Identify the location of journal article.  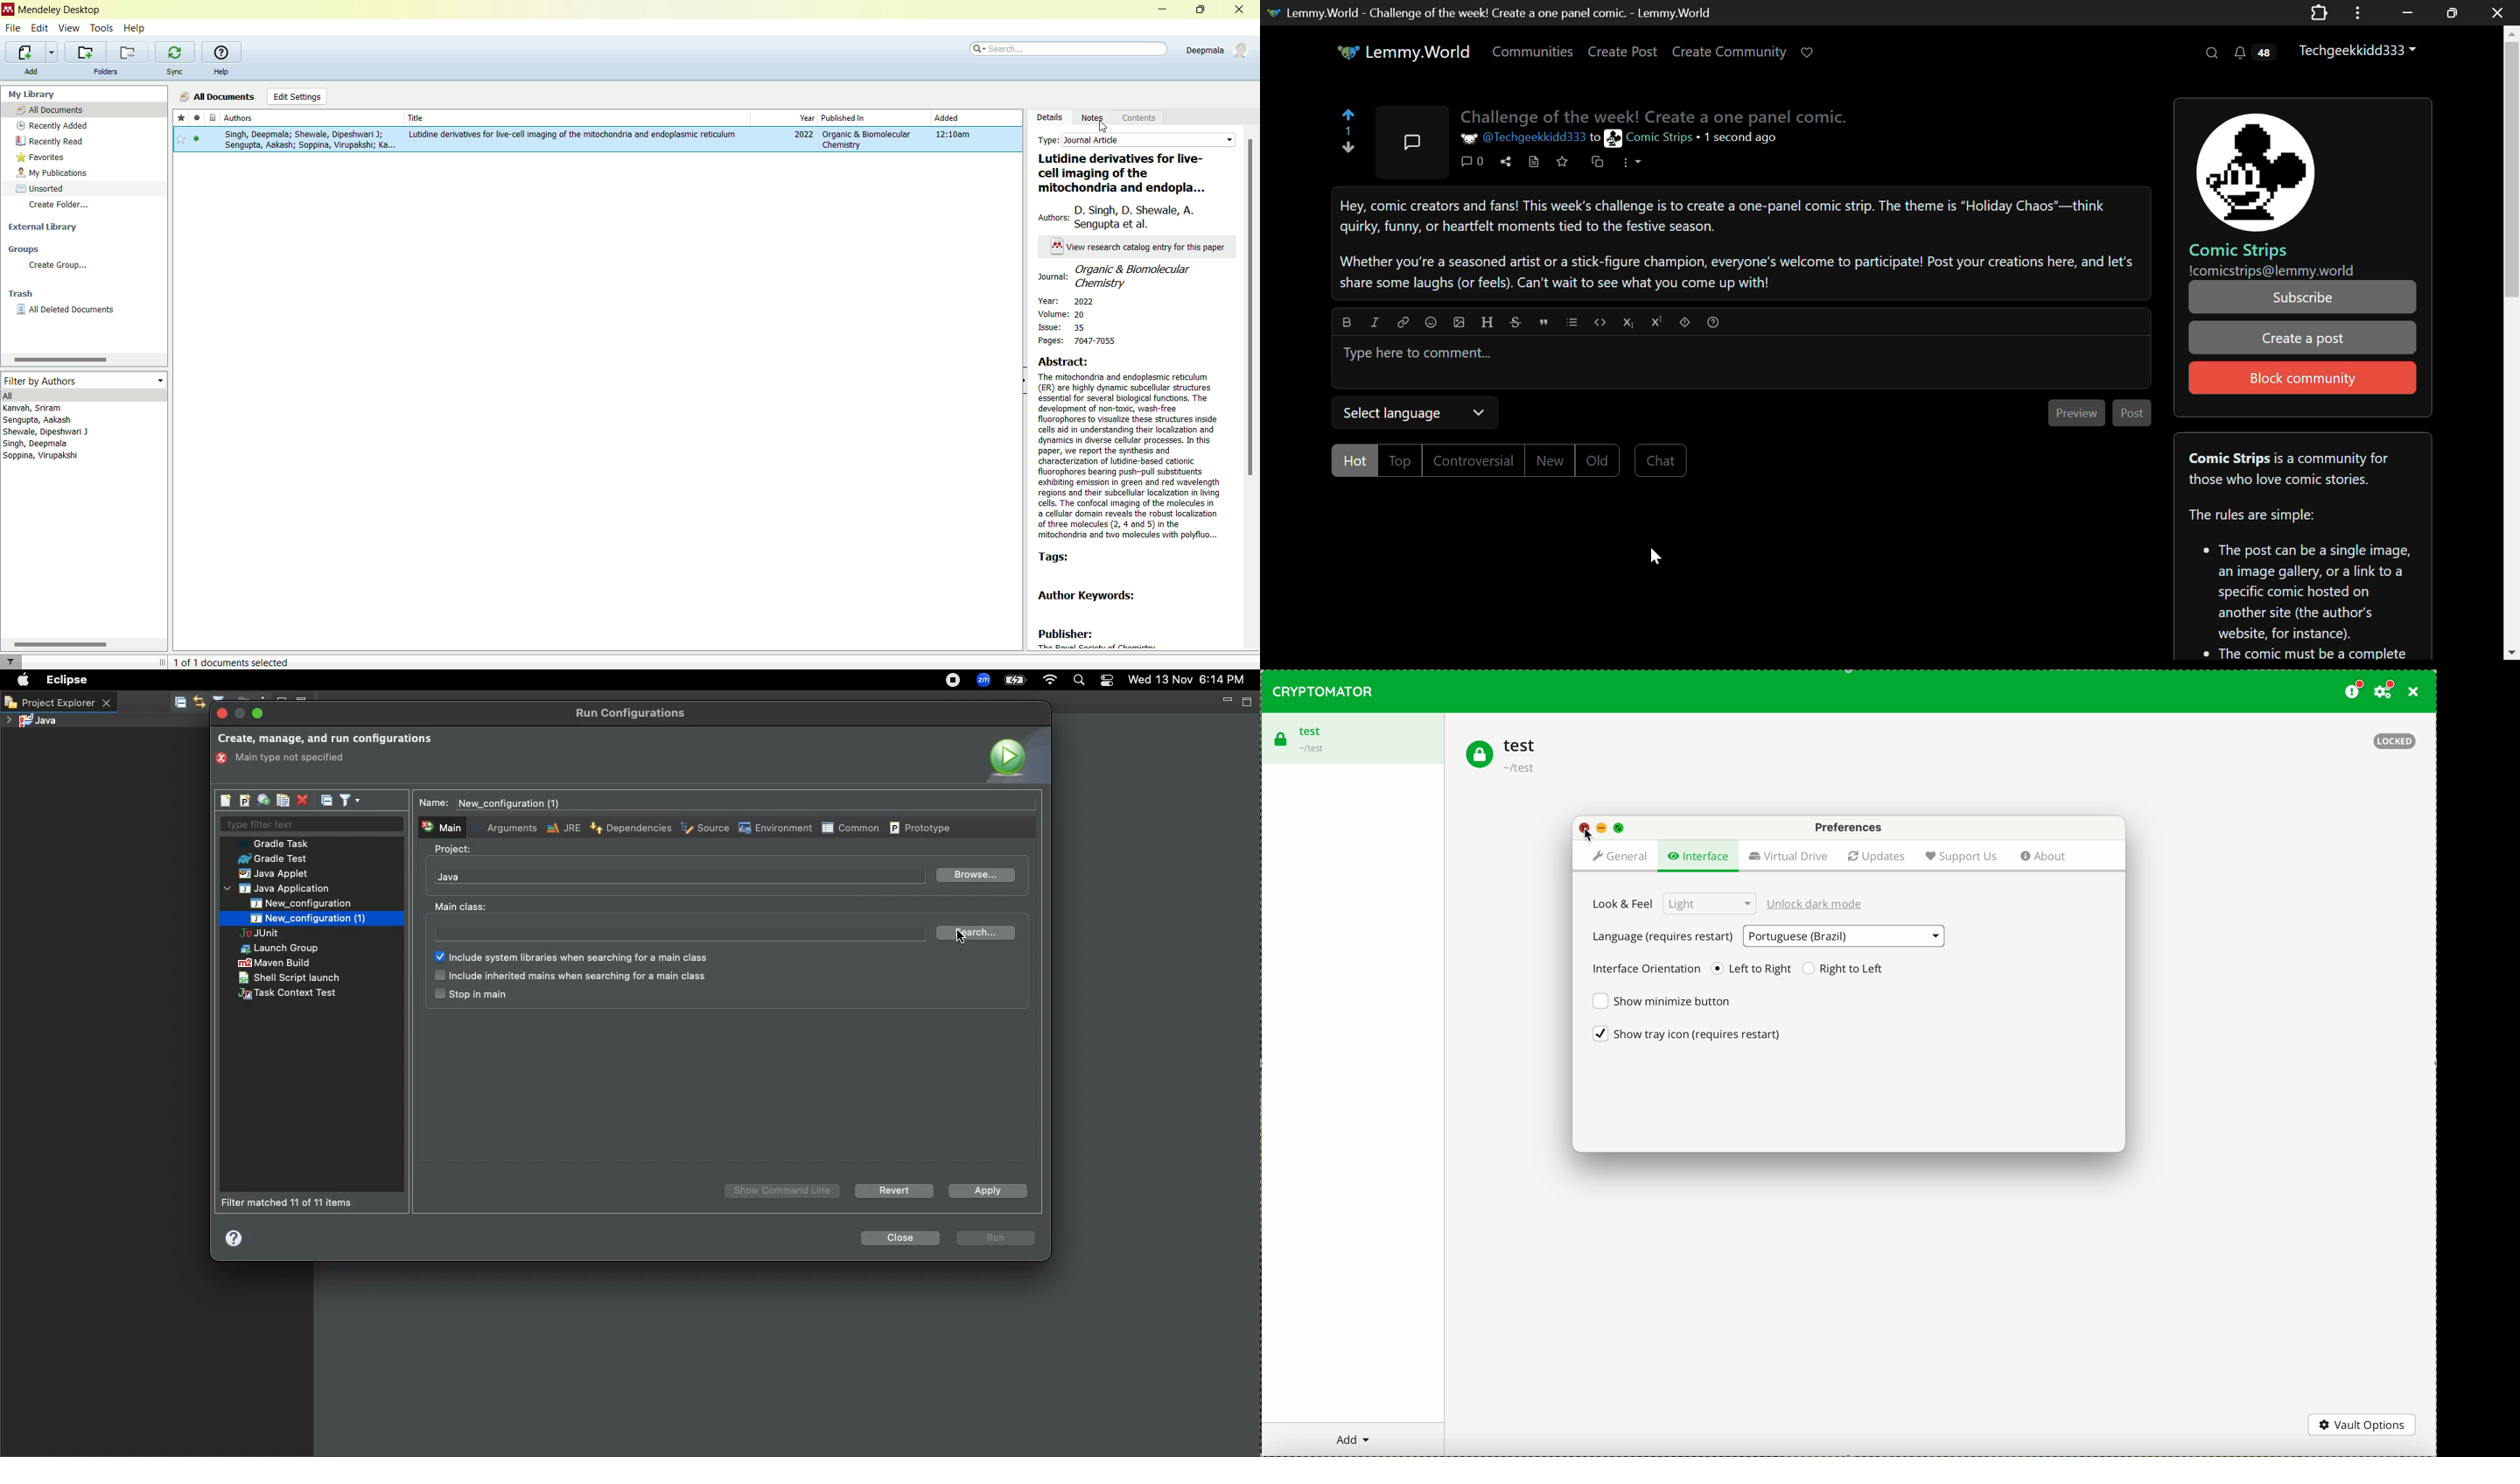
(1148, 140).